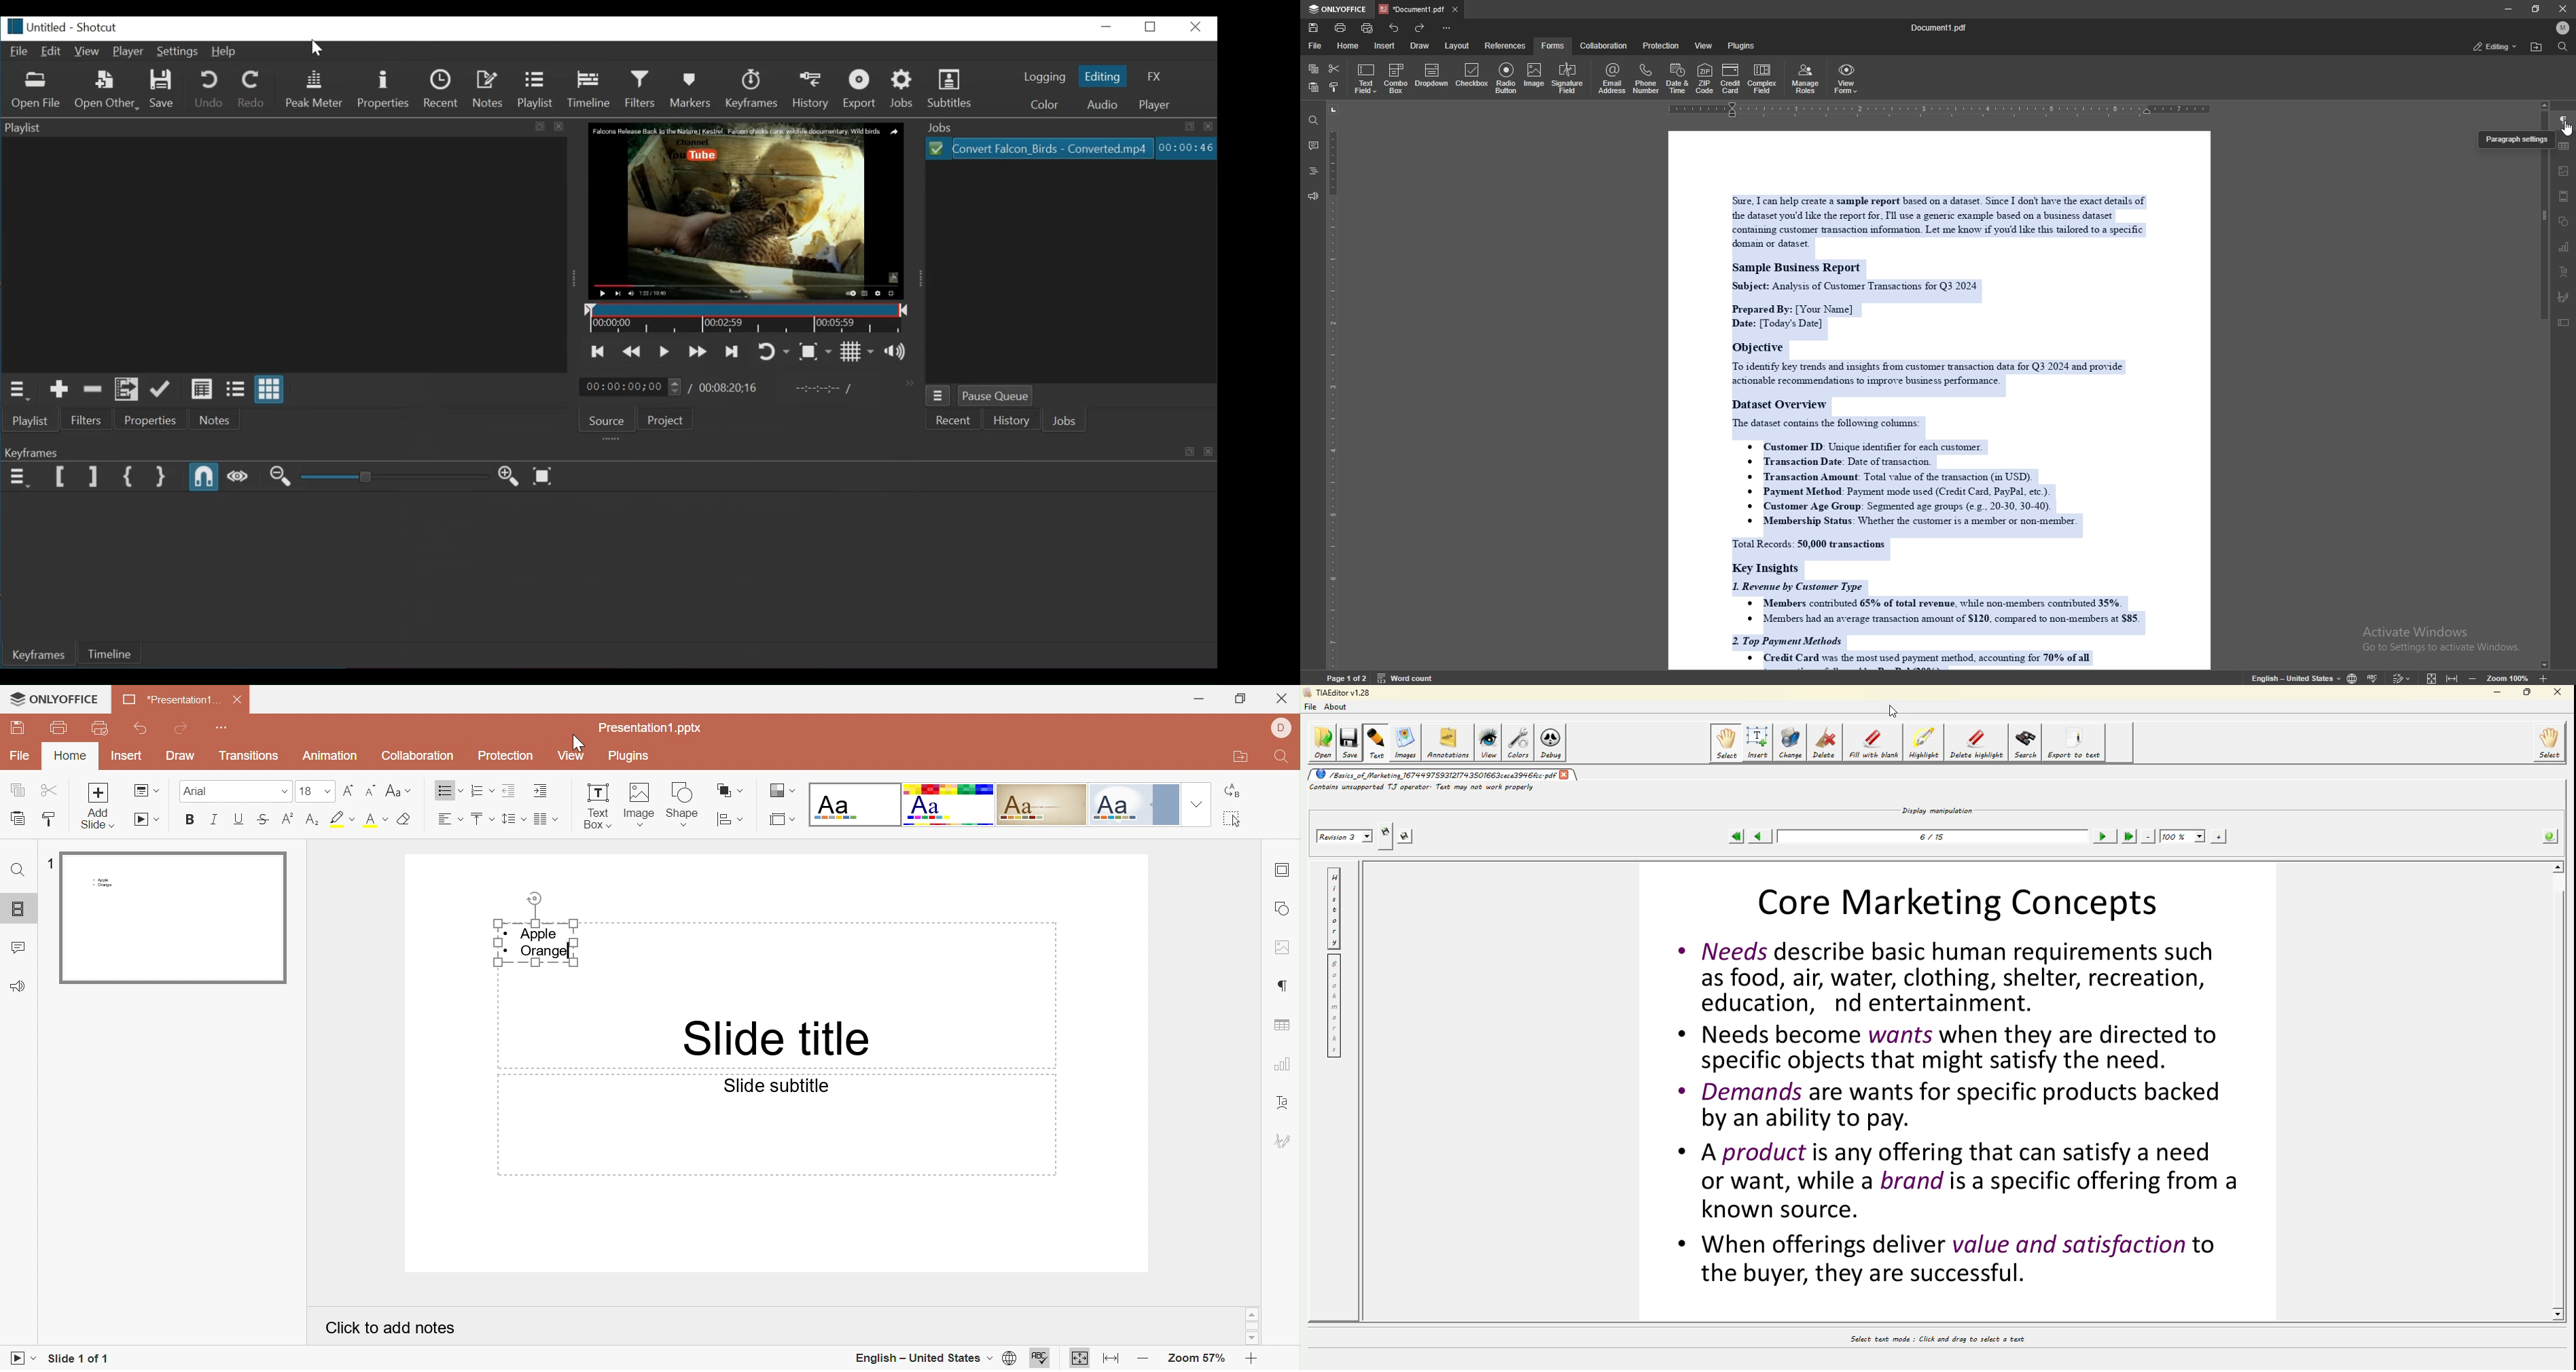  Describe the element at coordinates (18, 820) in the screenshot. I see `Paste` at that location.